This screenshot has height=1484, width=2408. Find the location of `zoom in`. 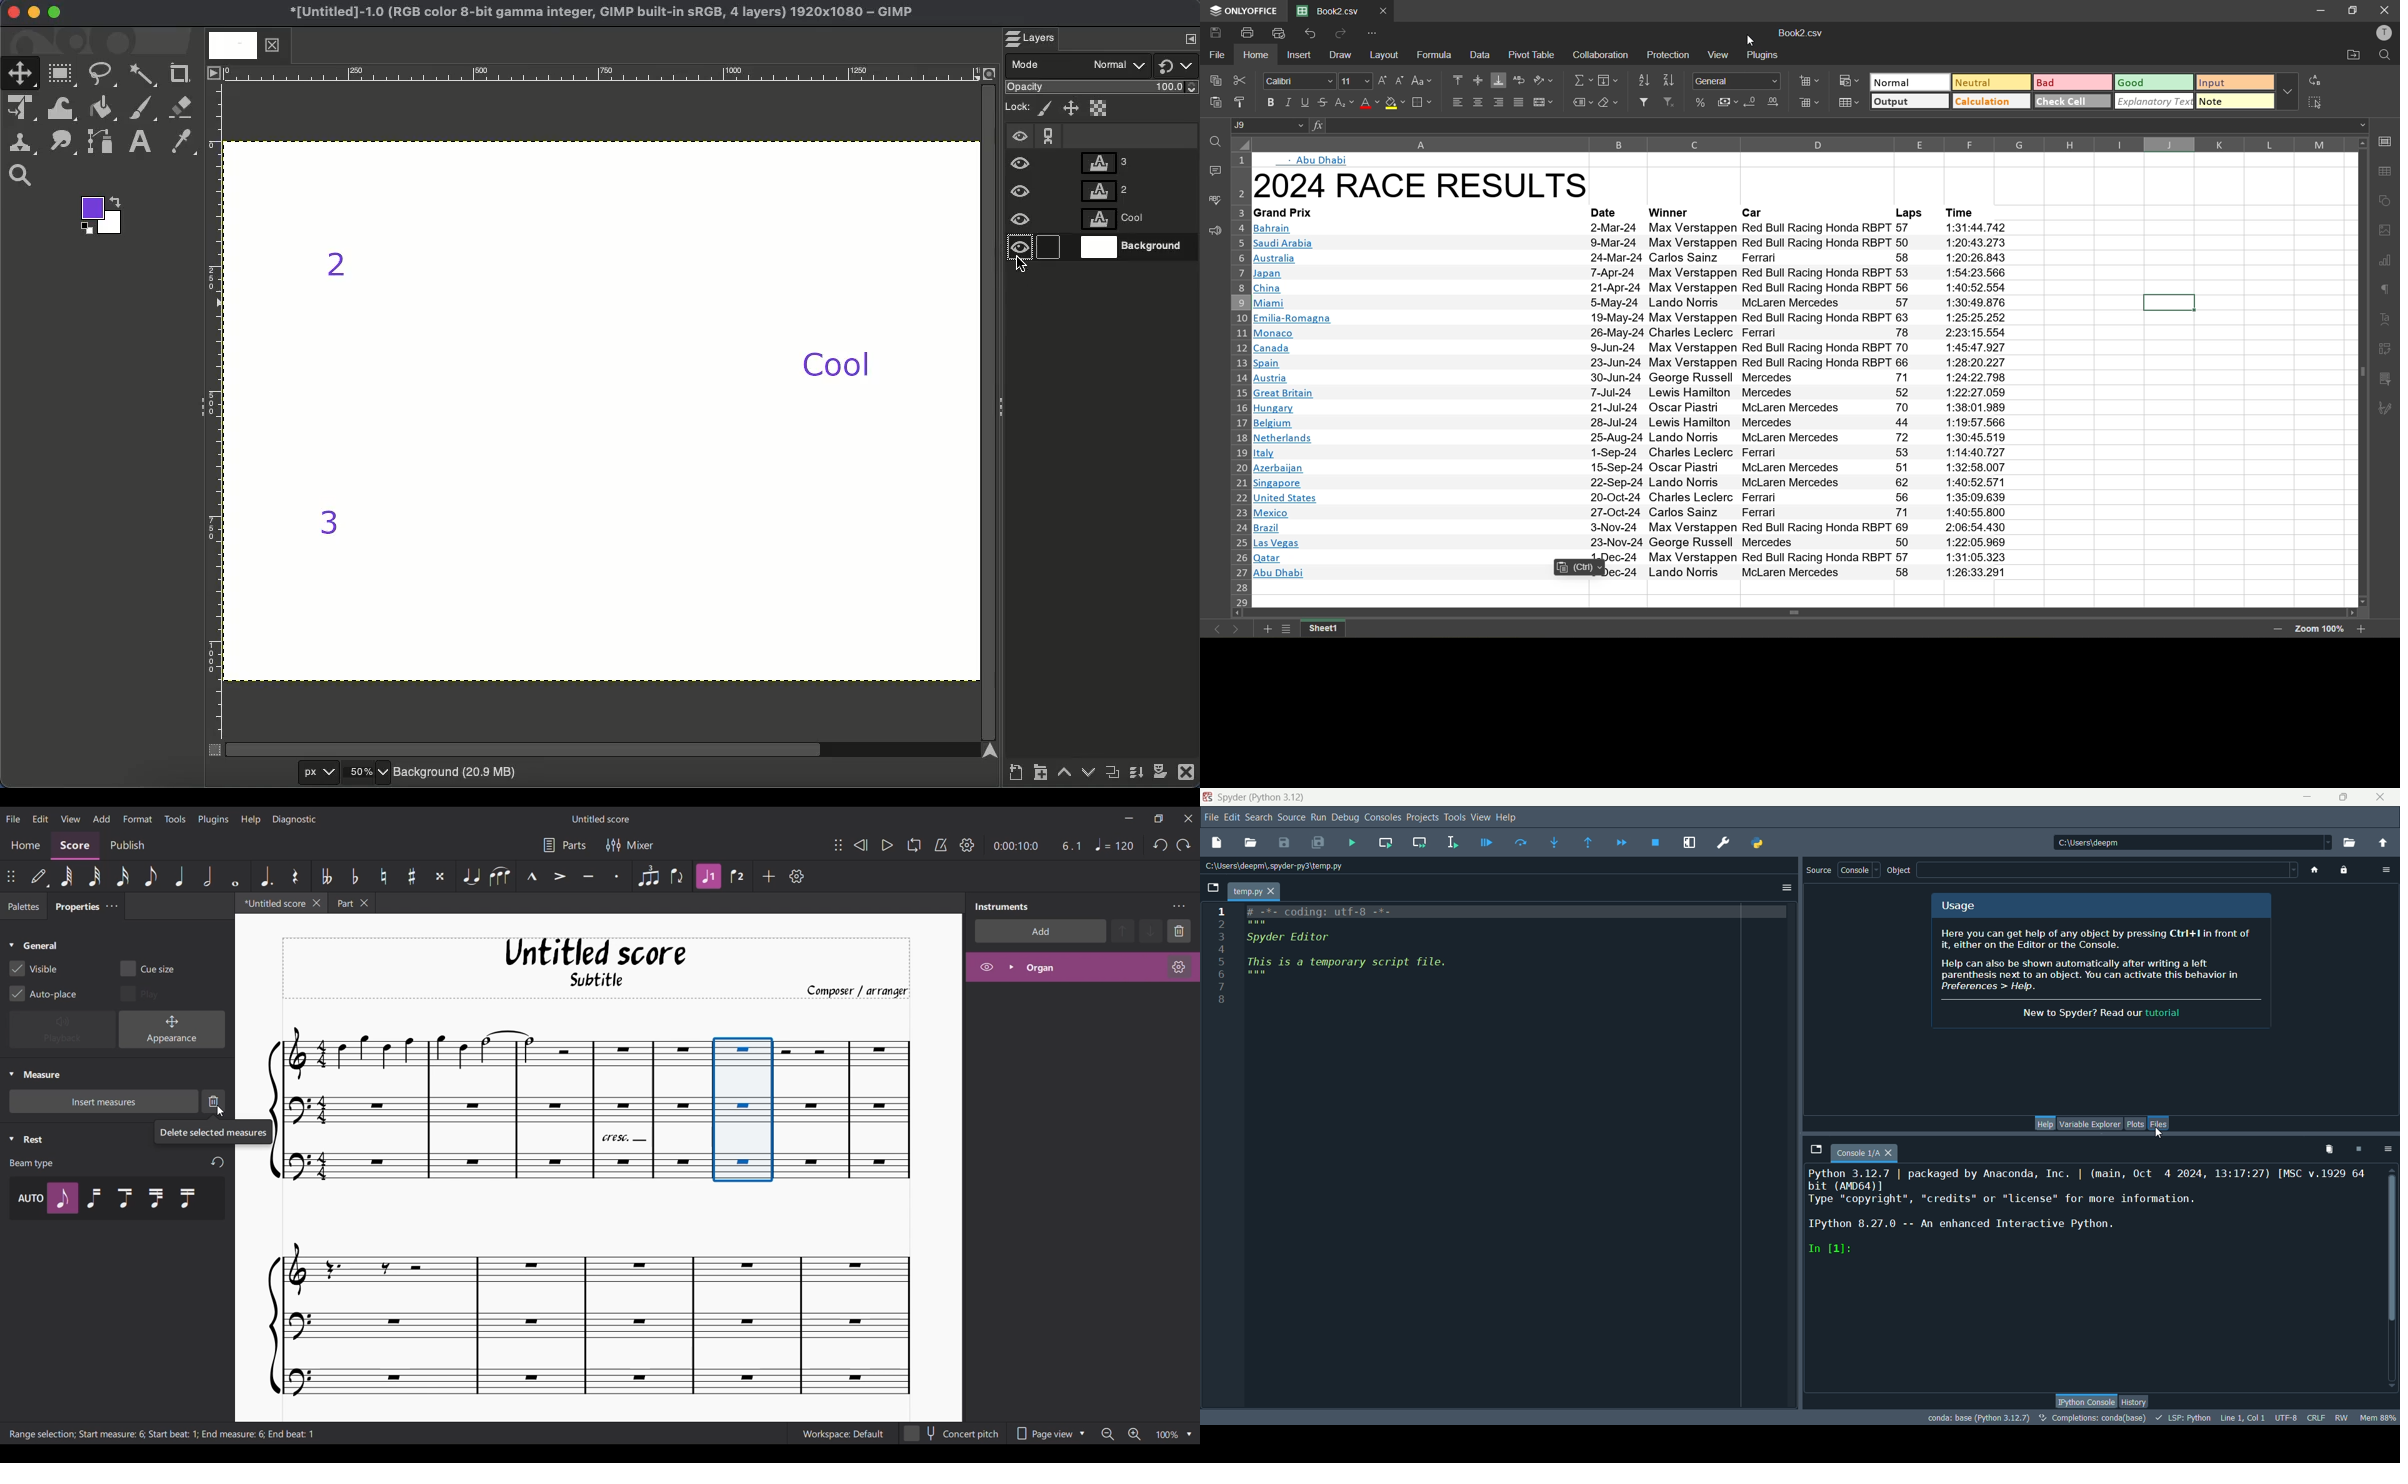

zoom in is located at coordinates (2364, 630).